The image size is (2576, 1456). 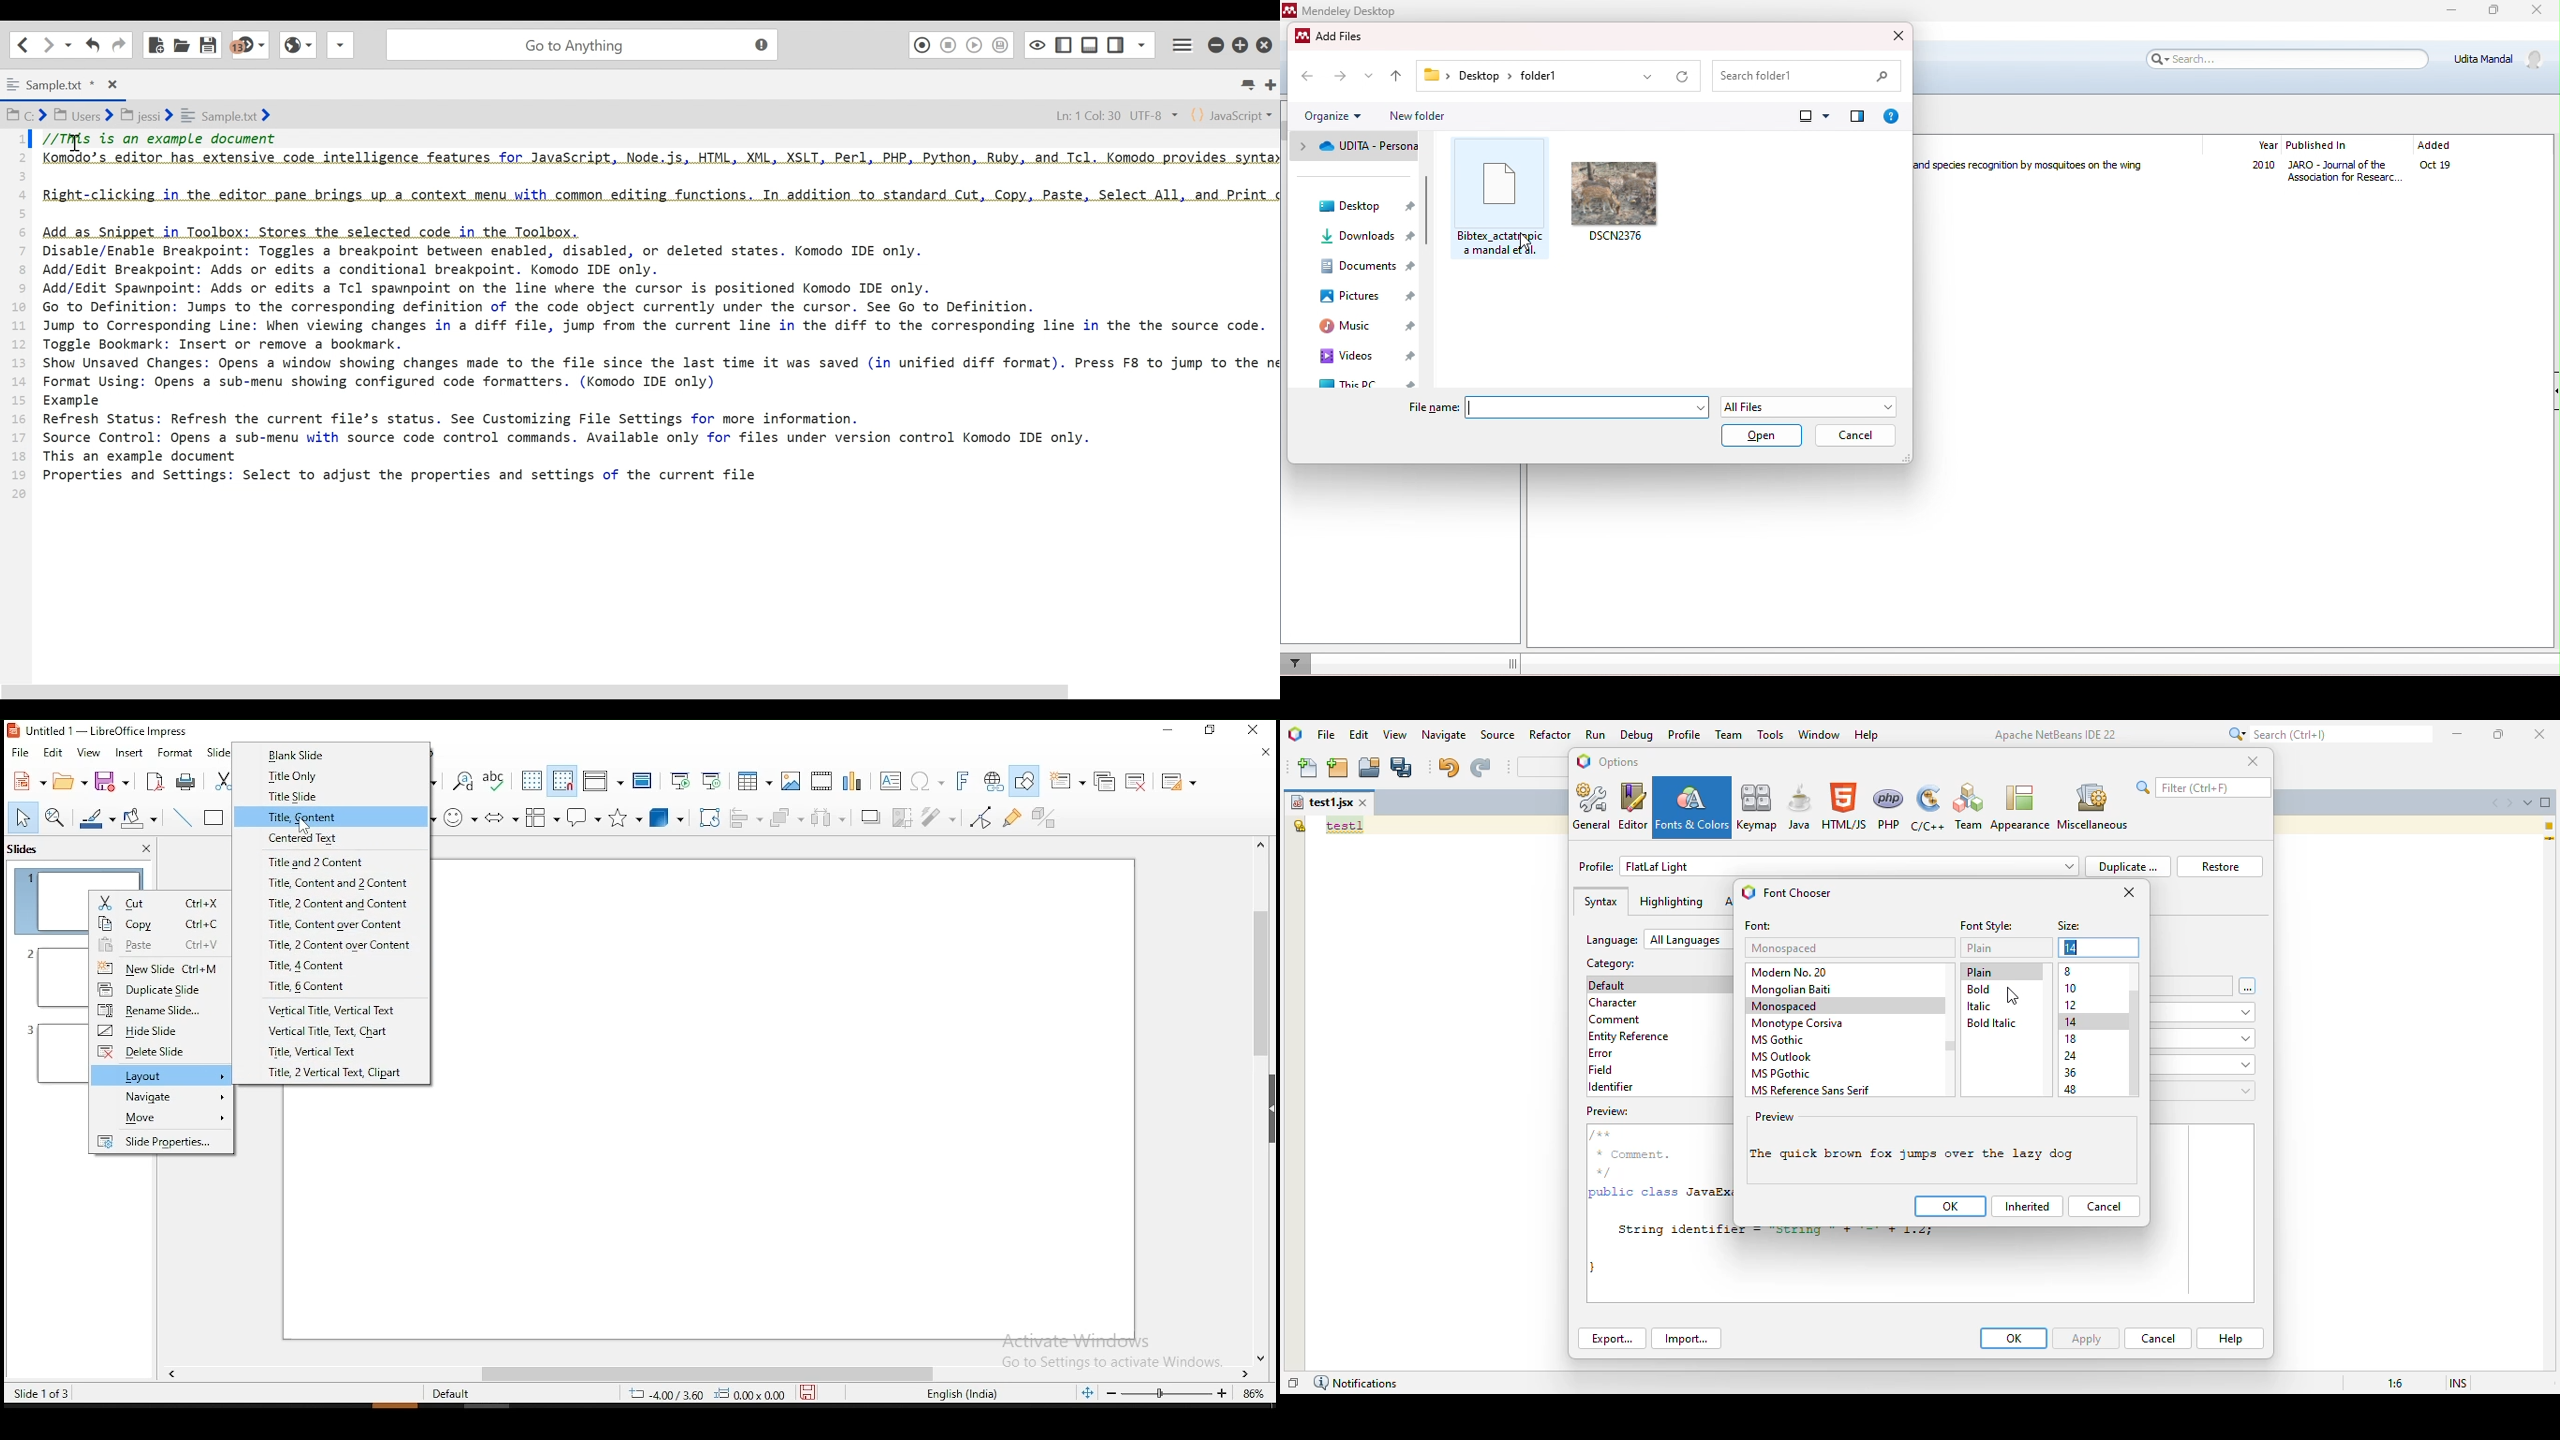 What do you see at coordinates (303, 825) in the screenshot?
I see `mouse pointer` at bounding box center [303, 825].